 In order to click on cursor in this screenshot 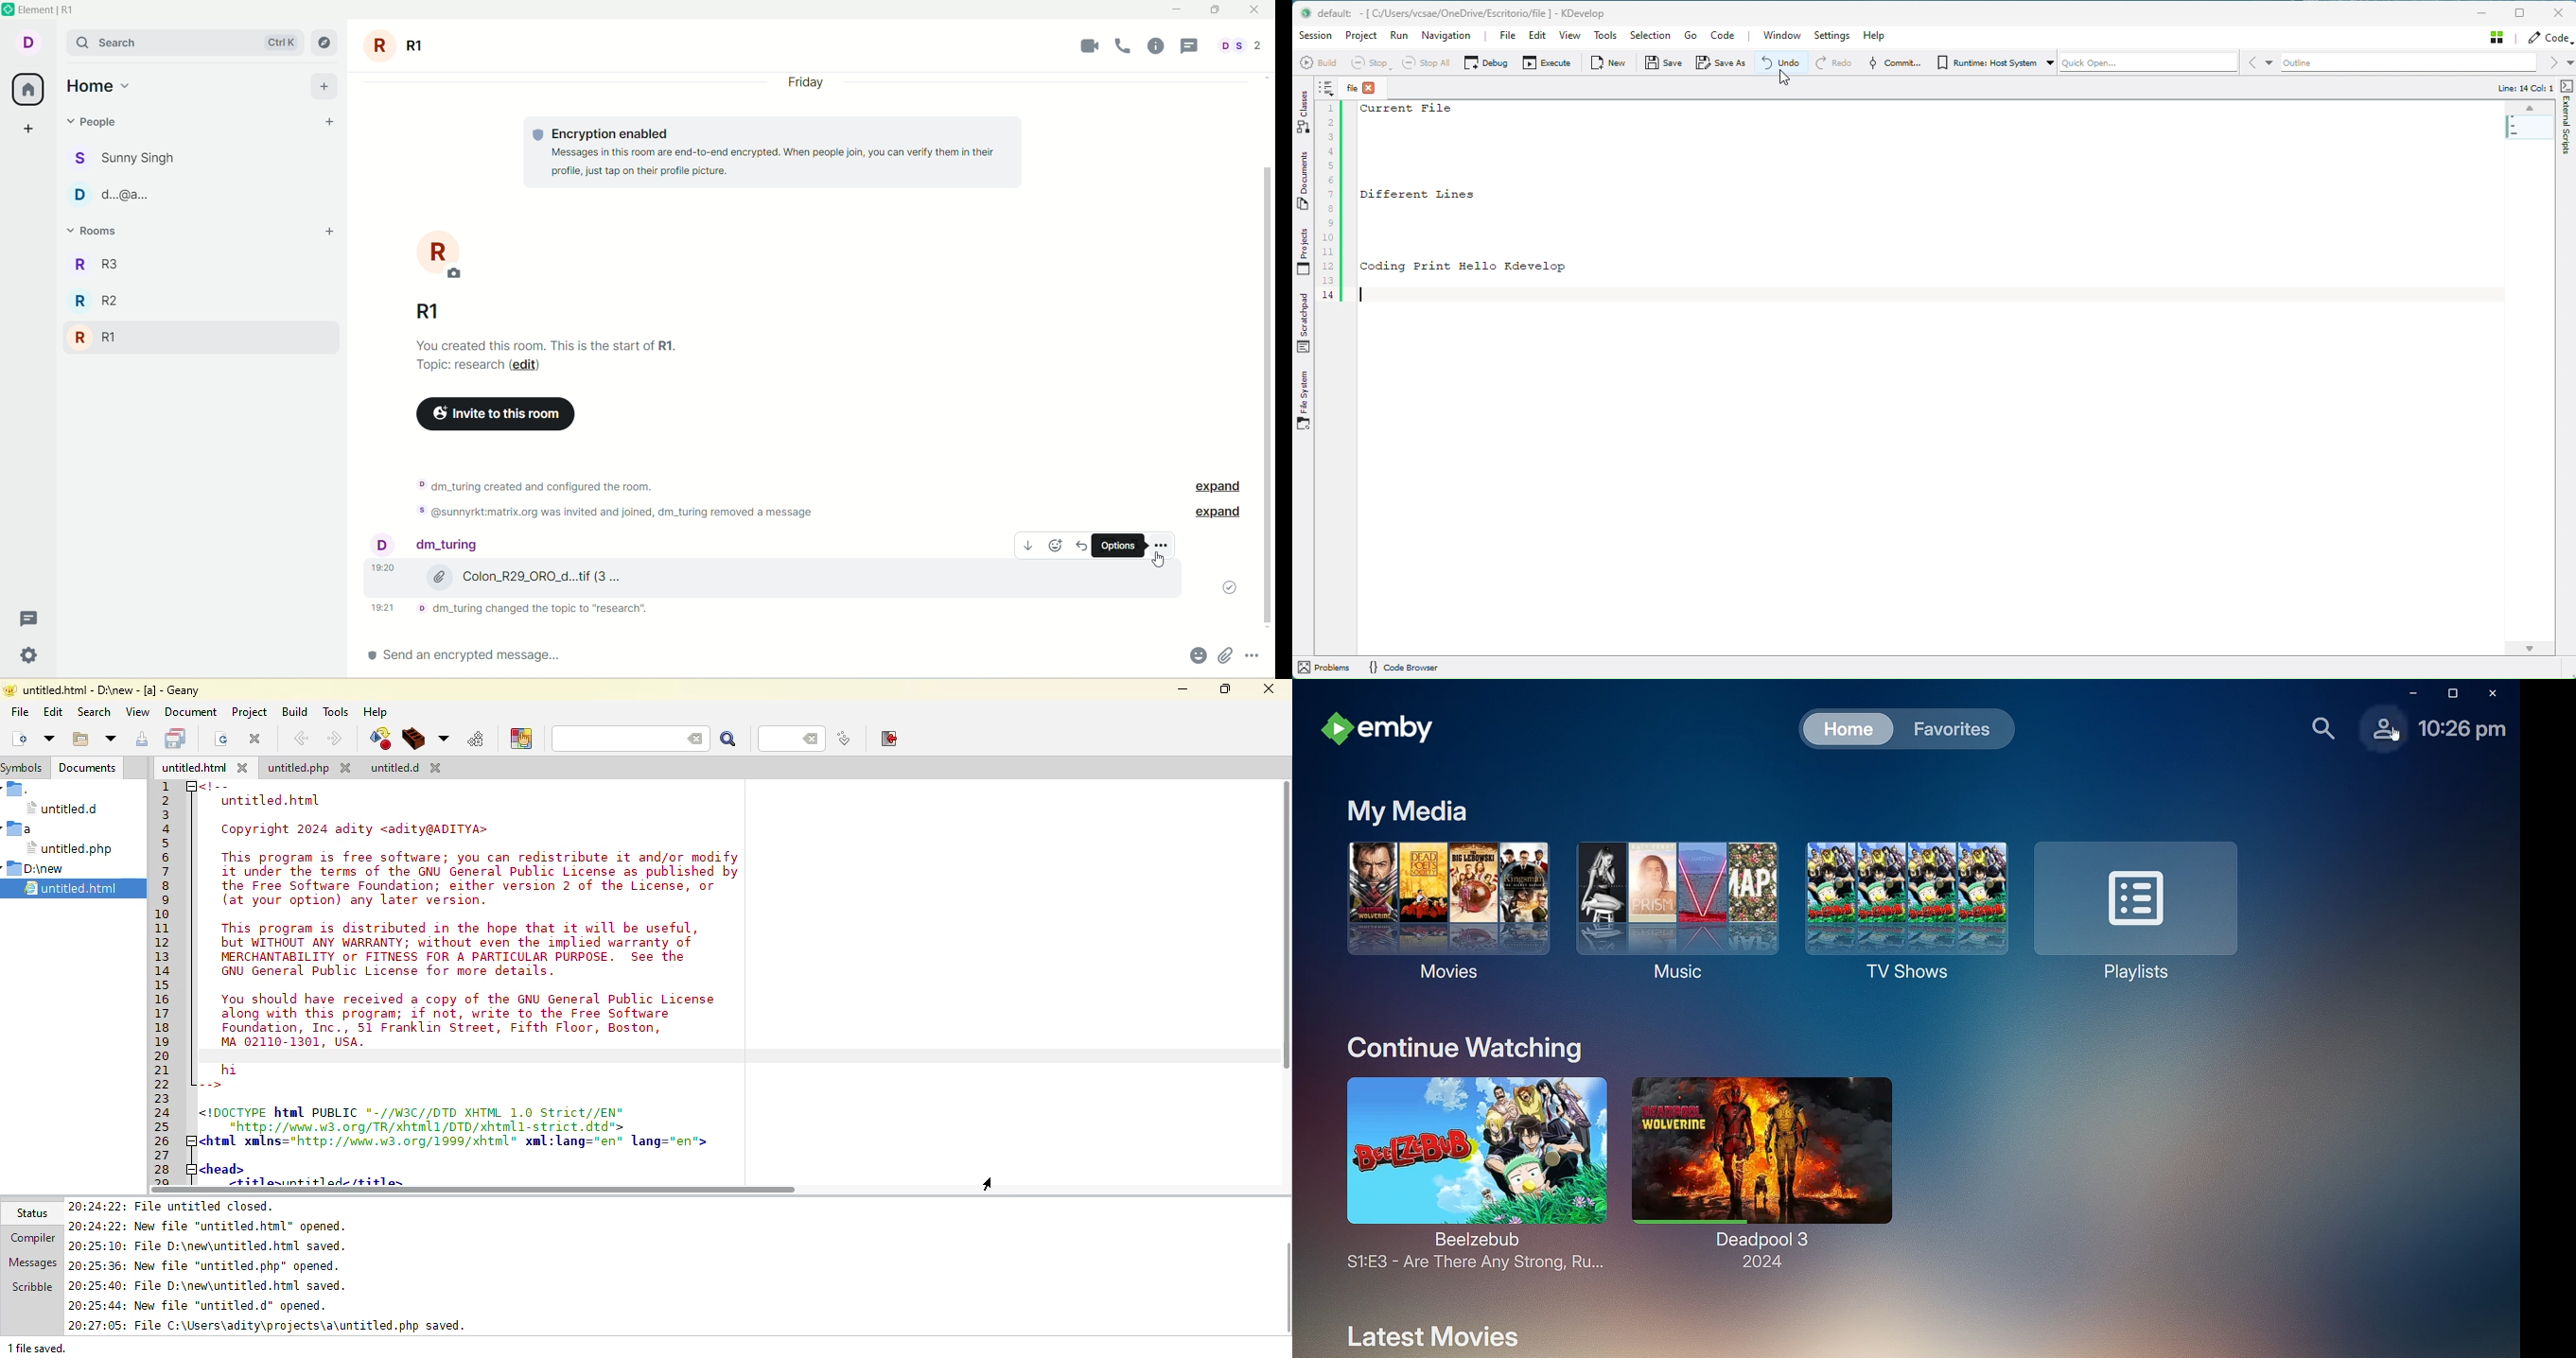, I will do `click(2396, 736)`.